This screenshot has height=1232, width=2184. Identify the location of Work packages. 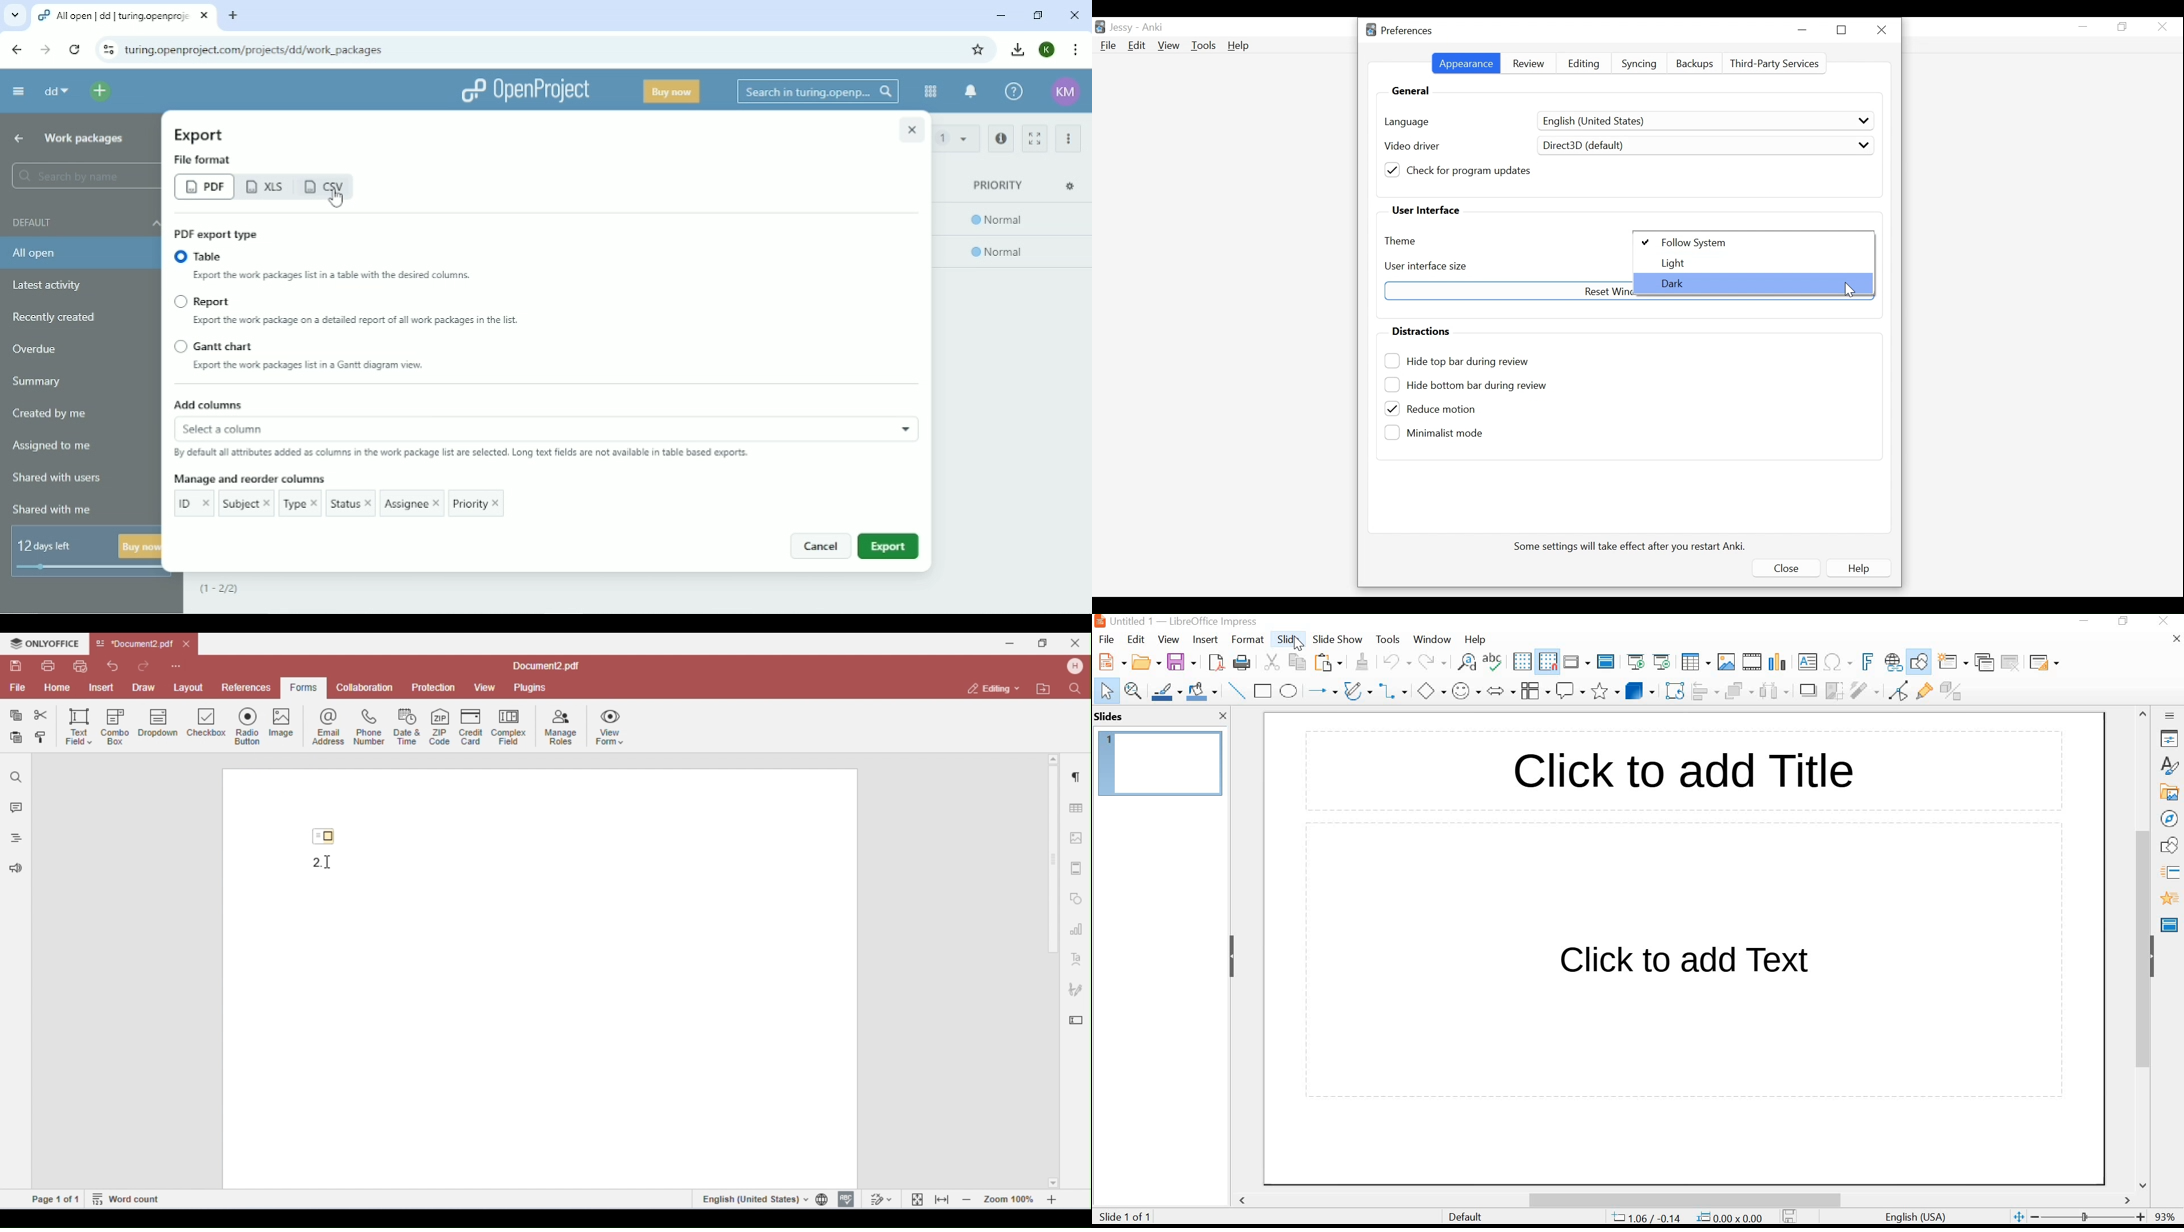
(84, 140).